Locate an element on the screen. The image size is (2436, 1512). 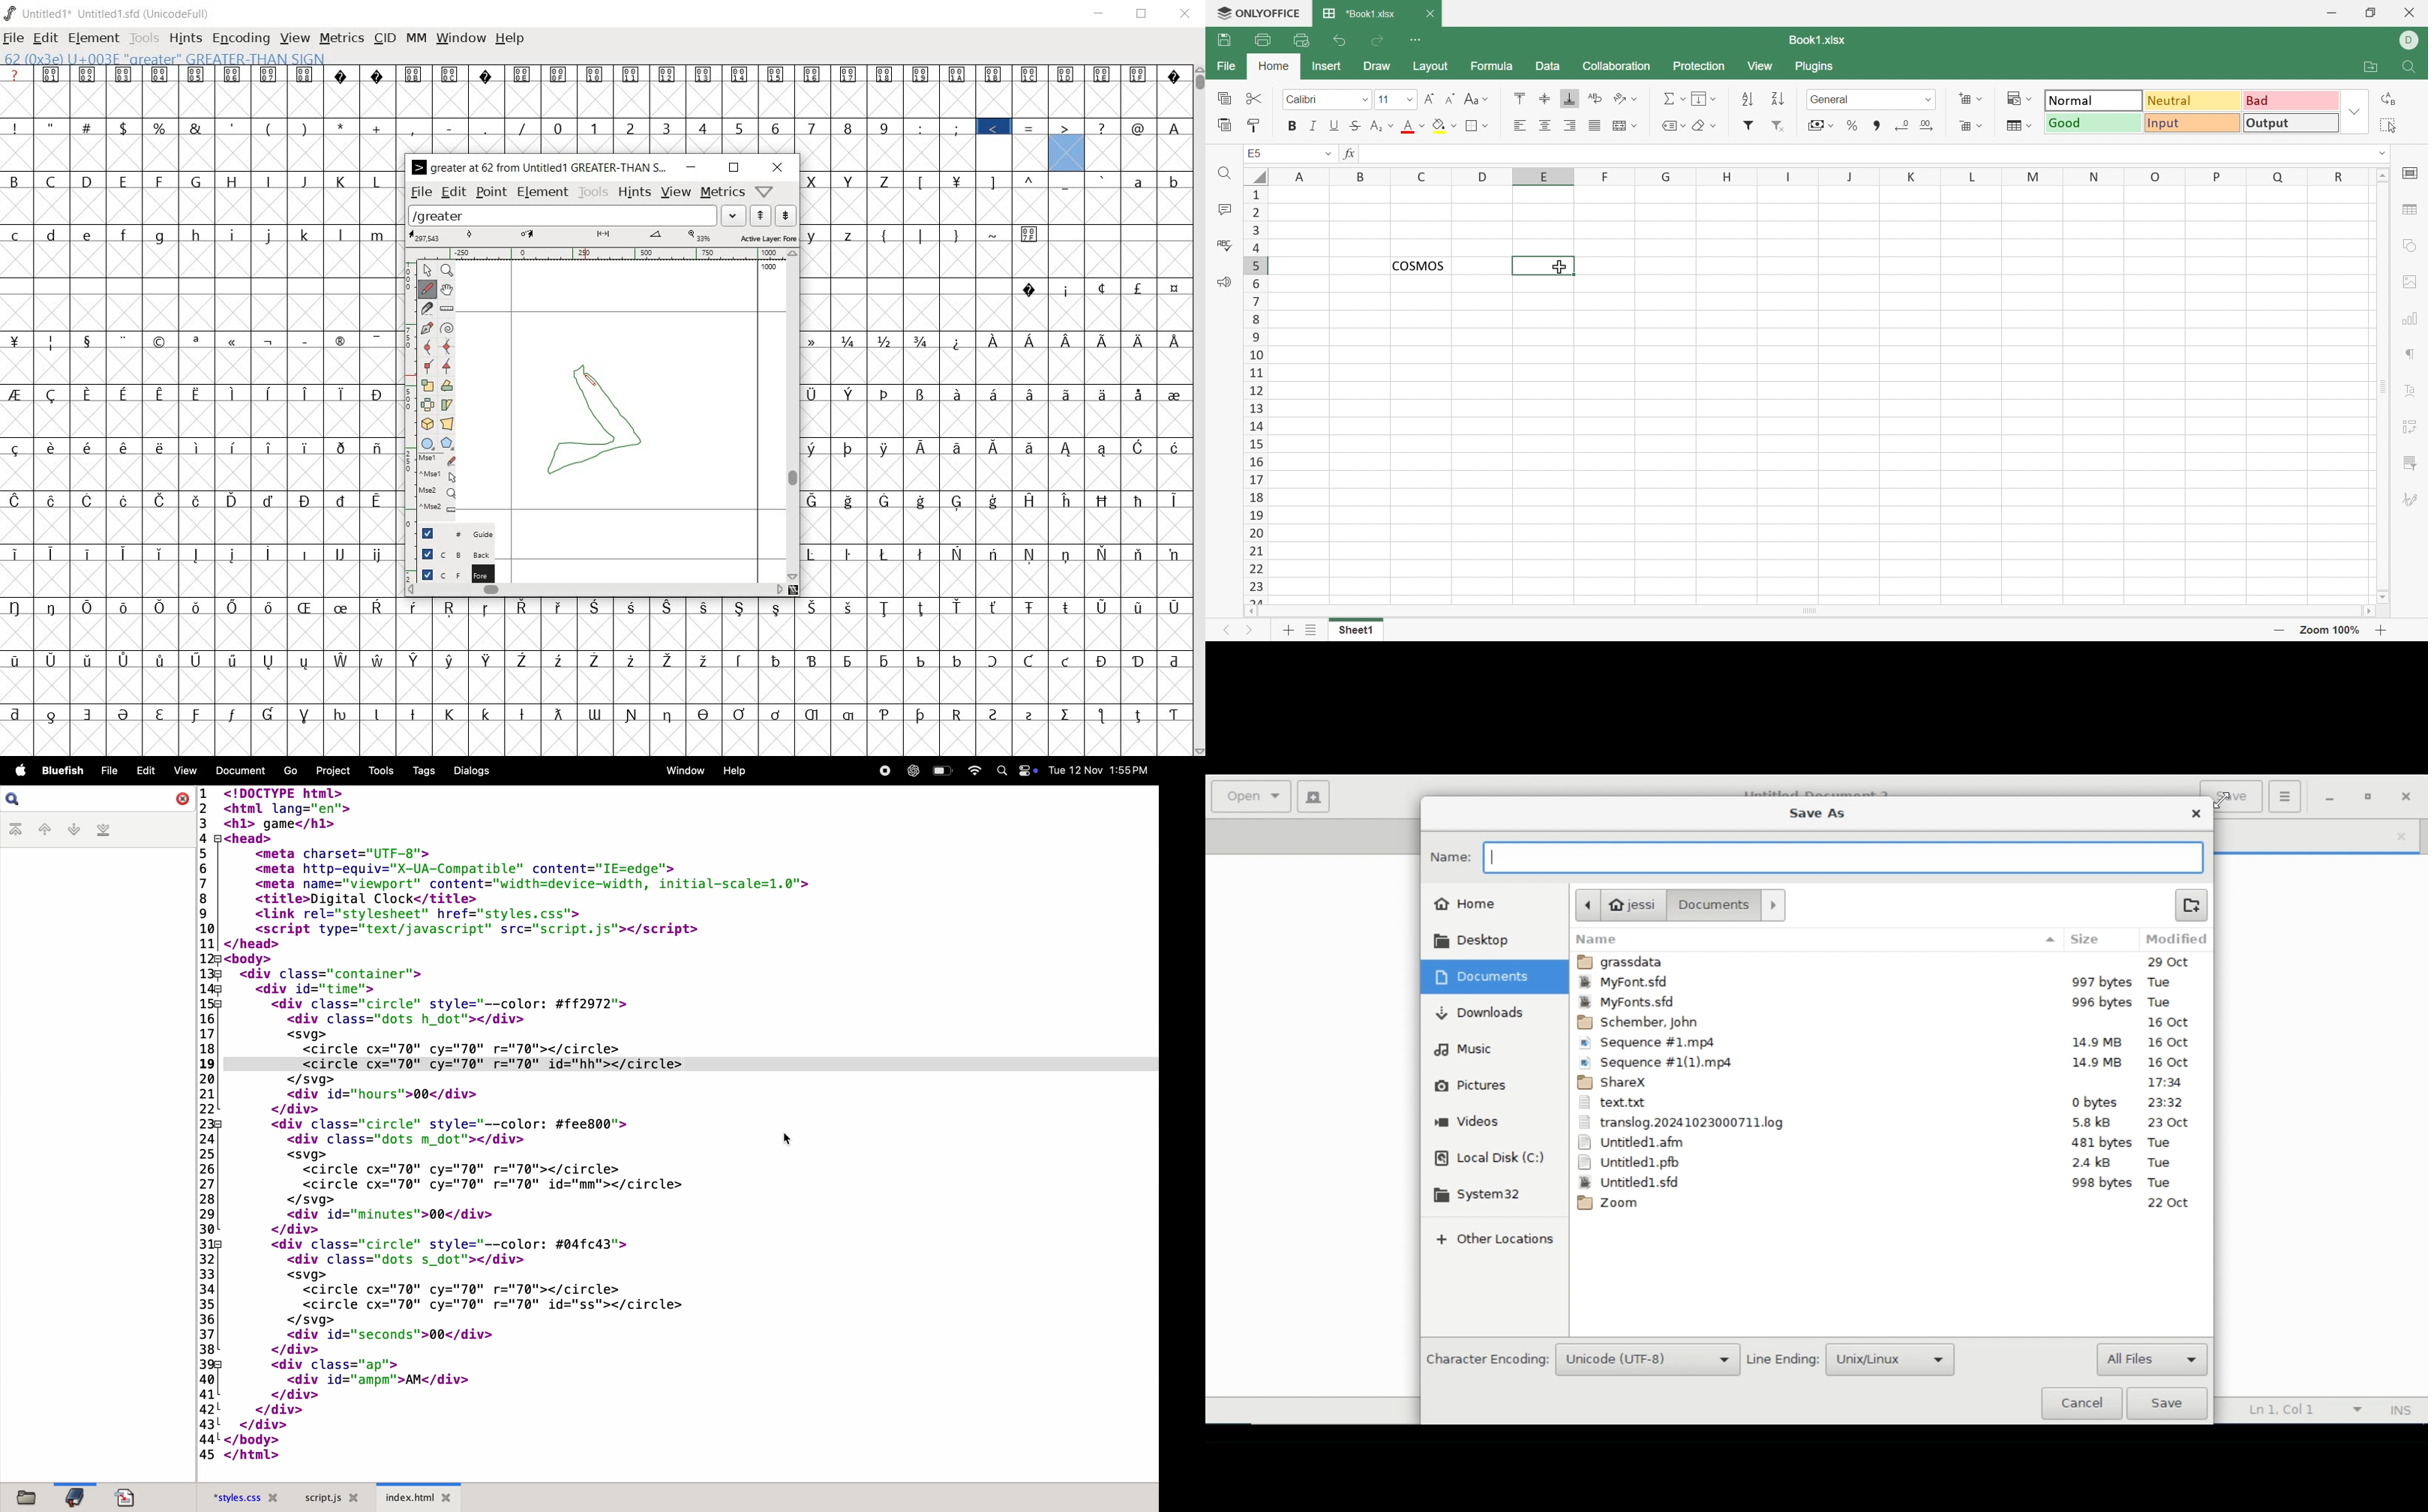
close is located at coordinates (779, 167).